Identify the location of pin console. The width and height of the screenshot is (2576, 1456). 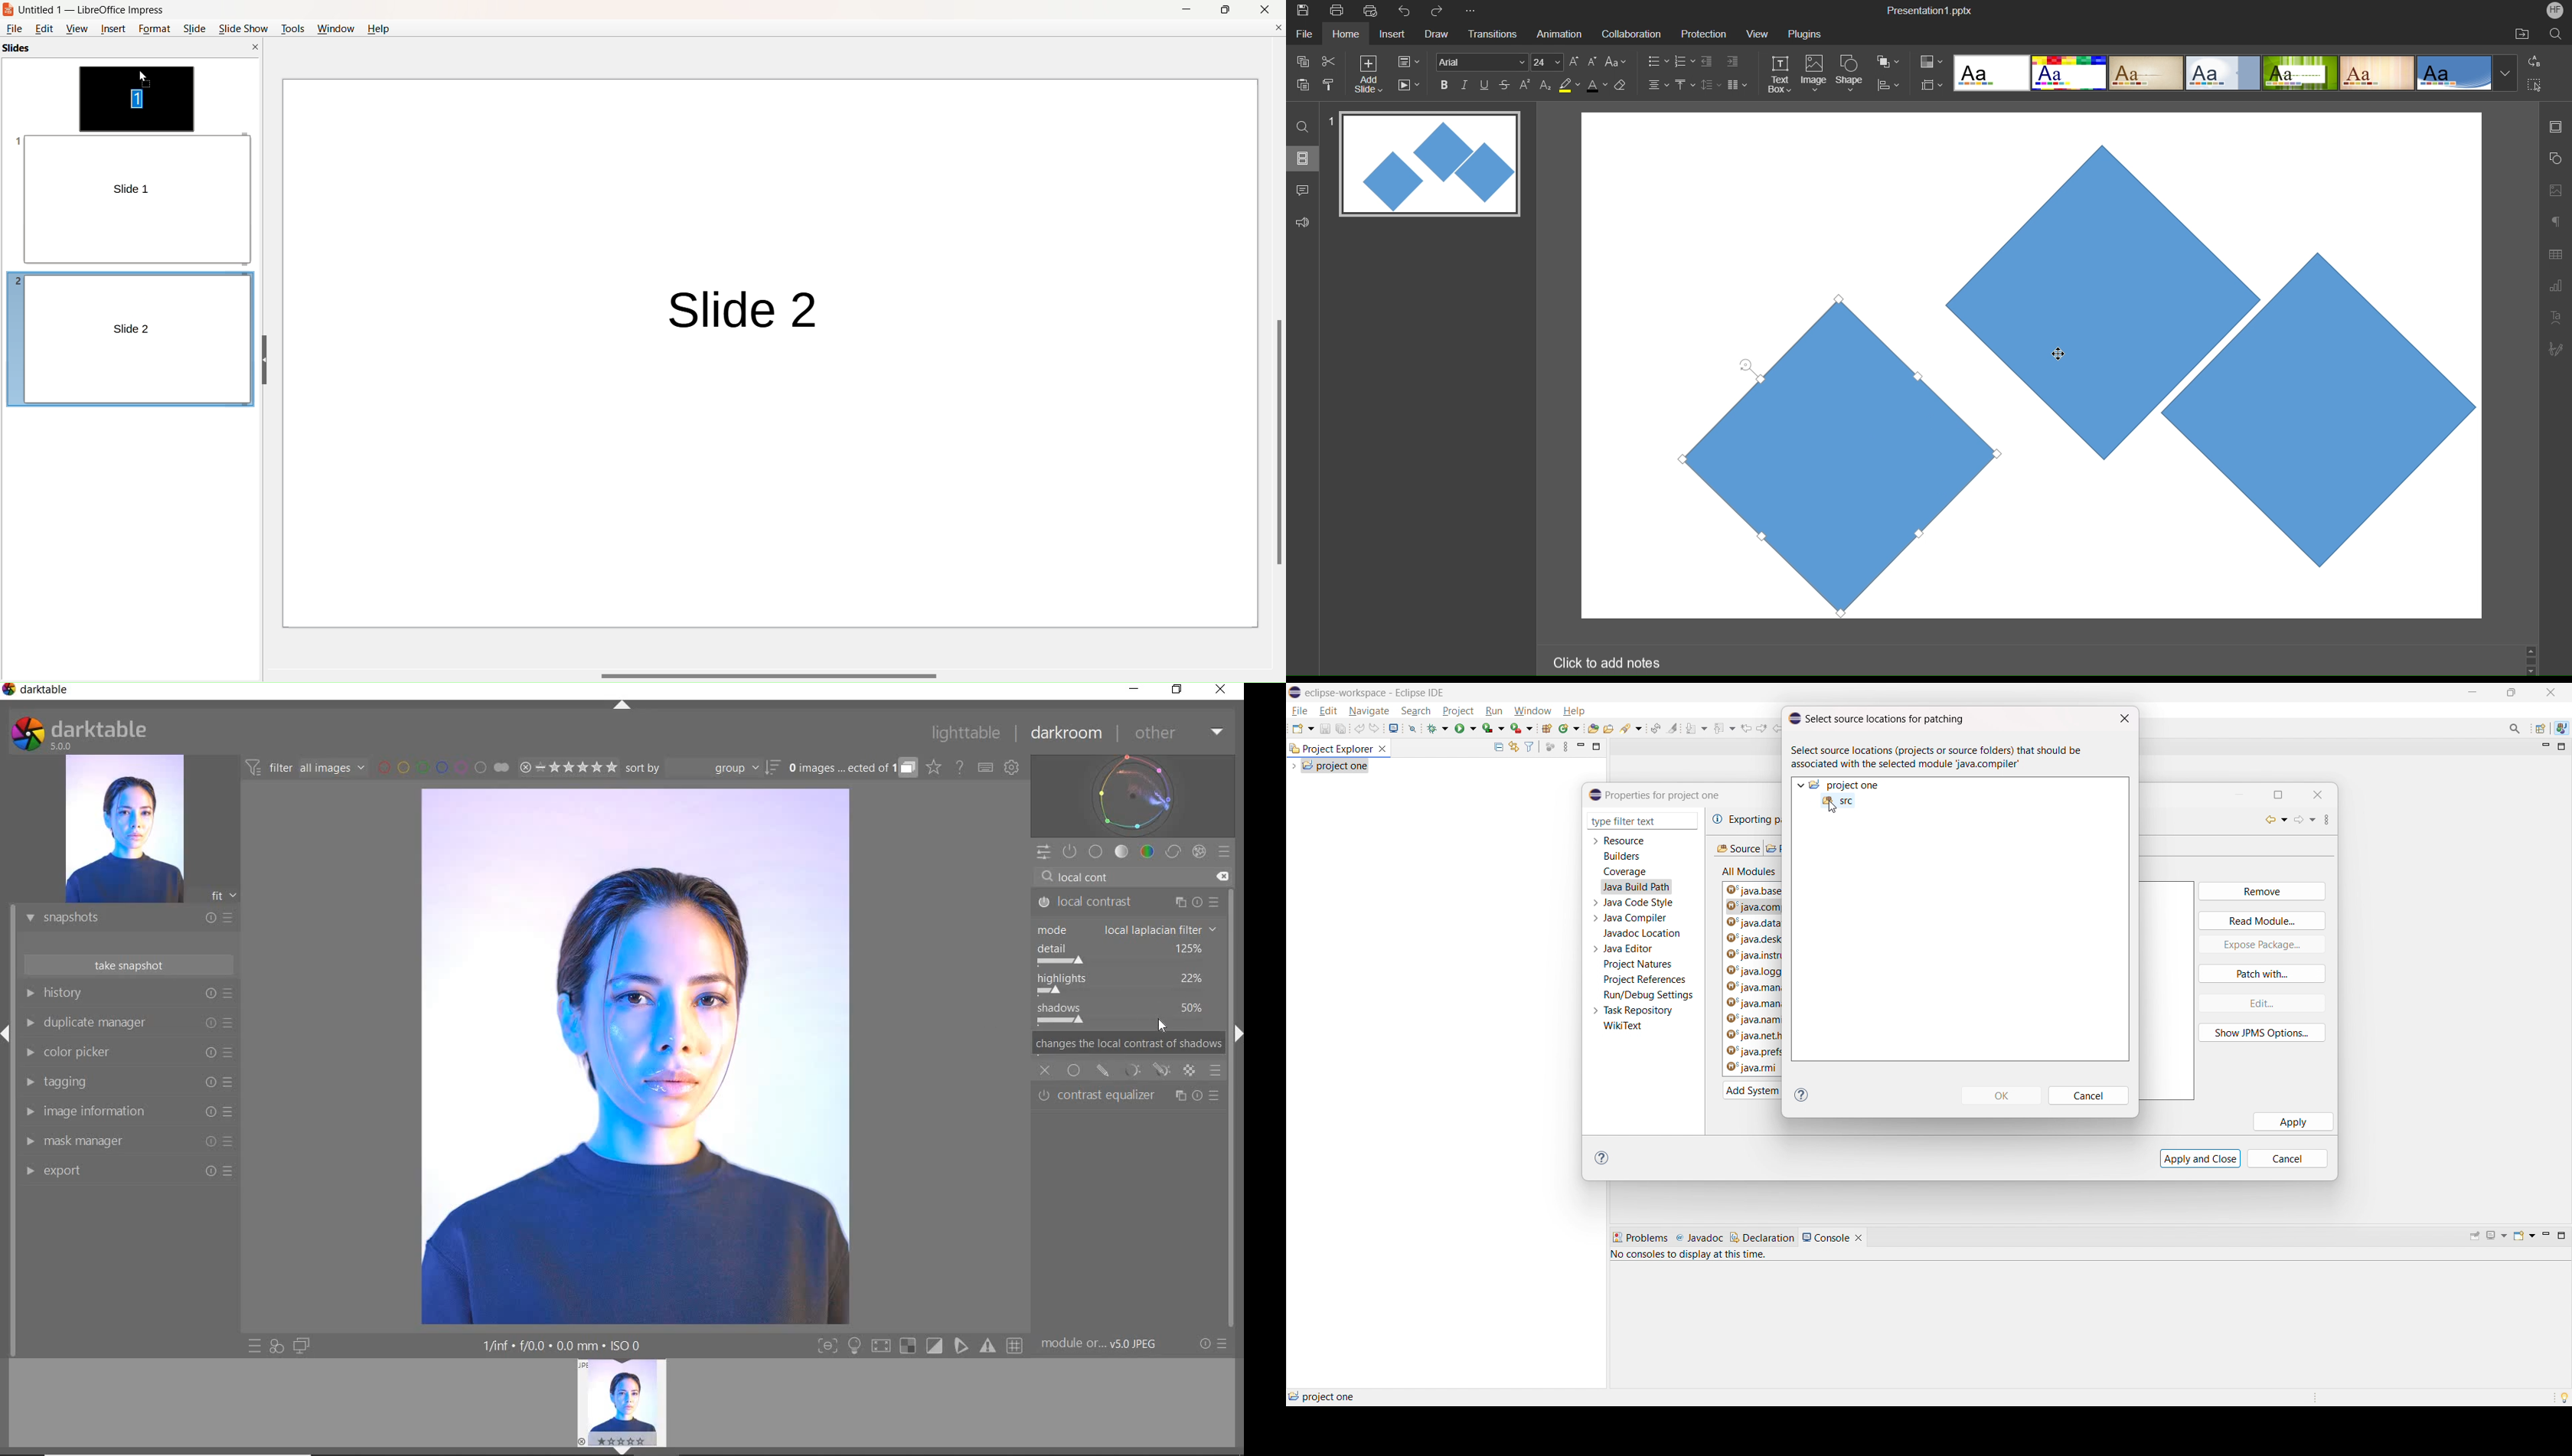
(2475, 1237).